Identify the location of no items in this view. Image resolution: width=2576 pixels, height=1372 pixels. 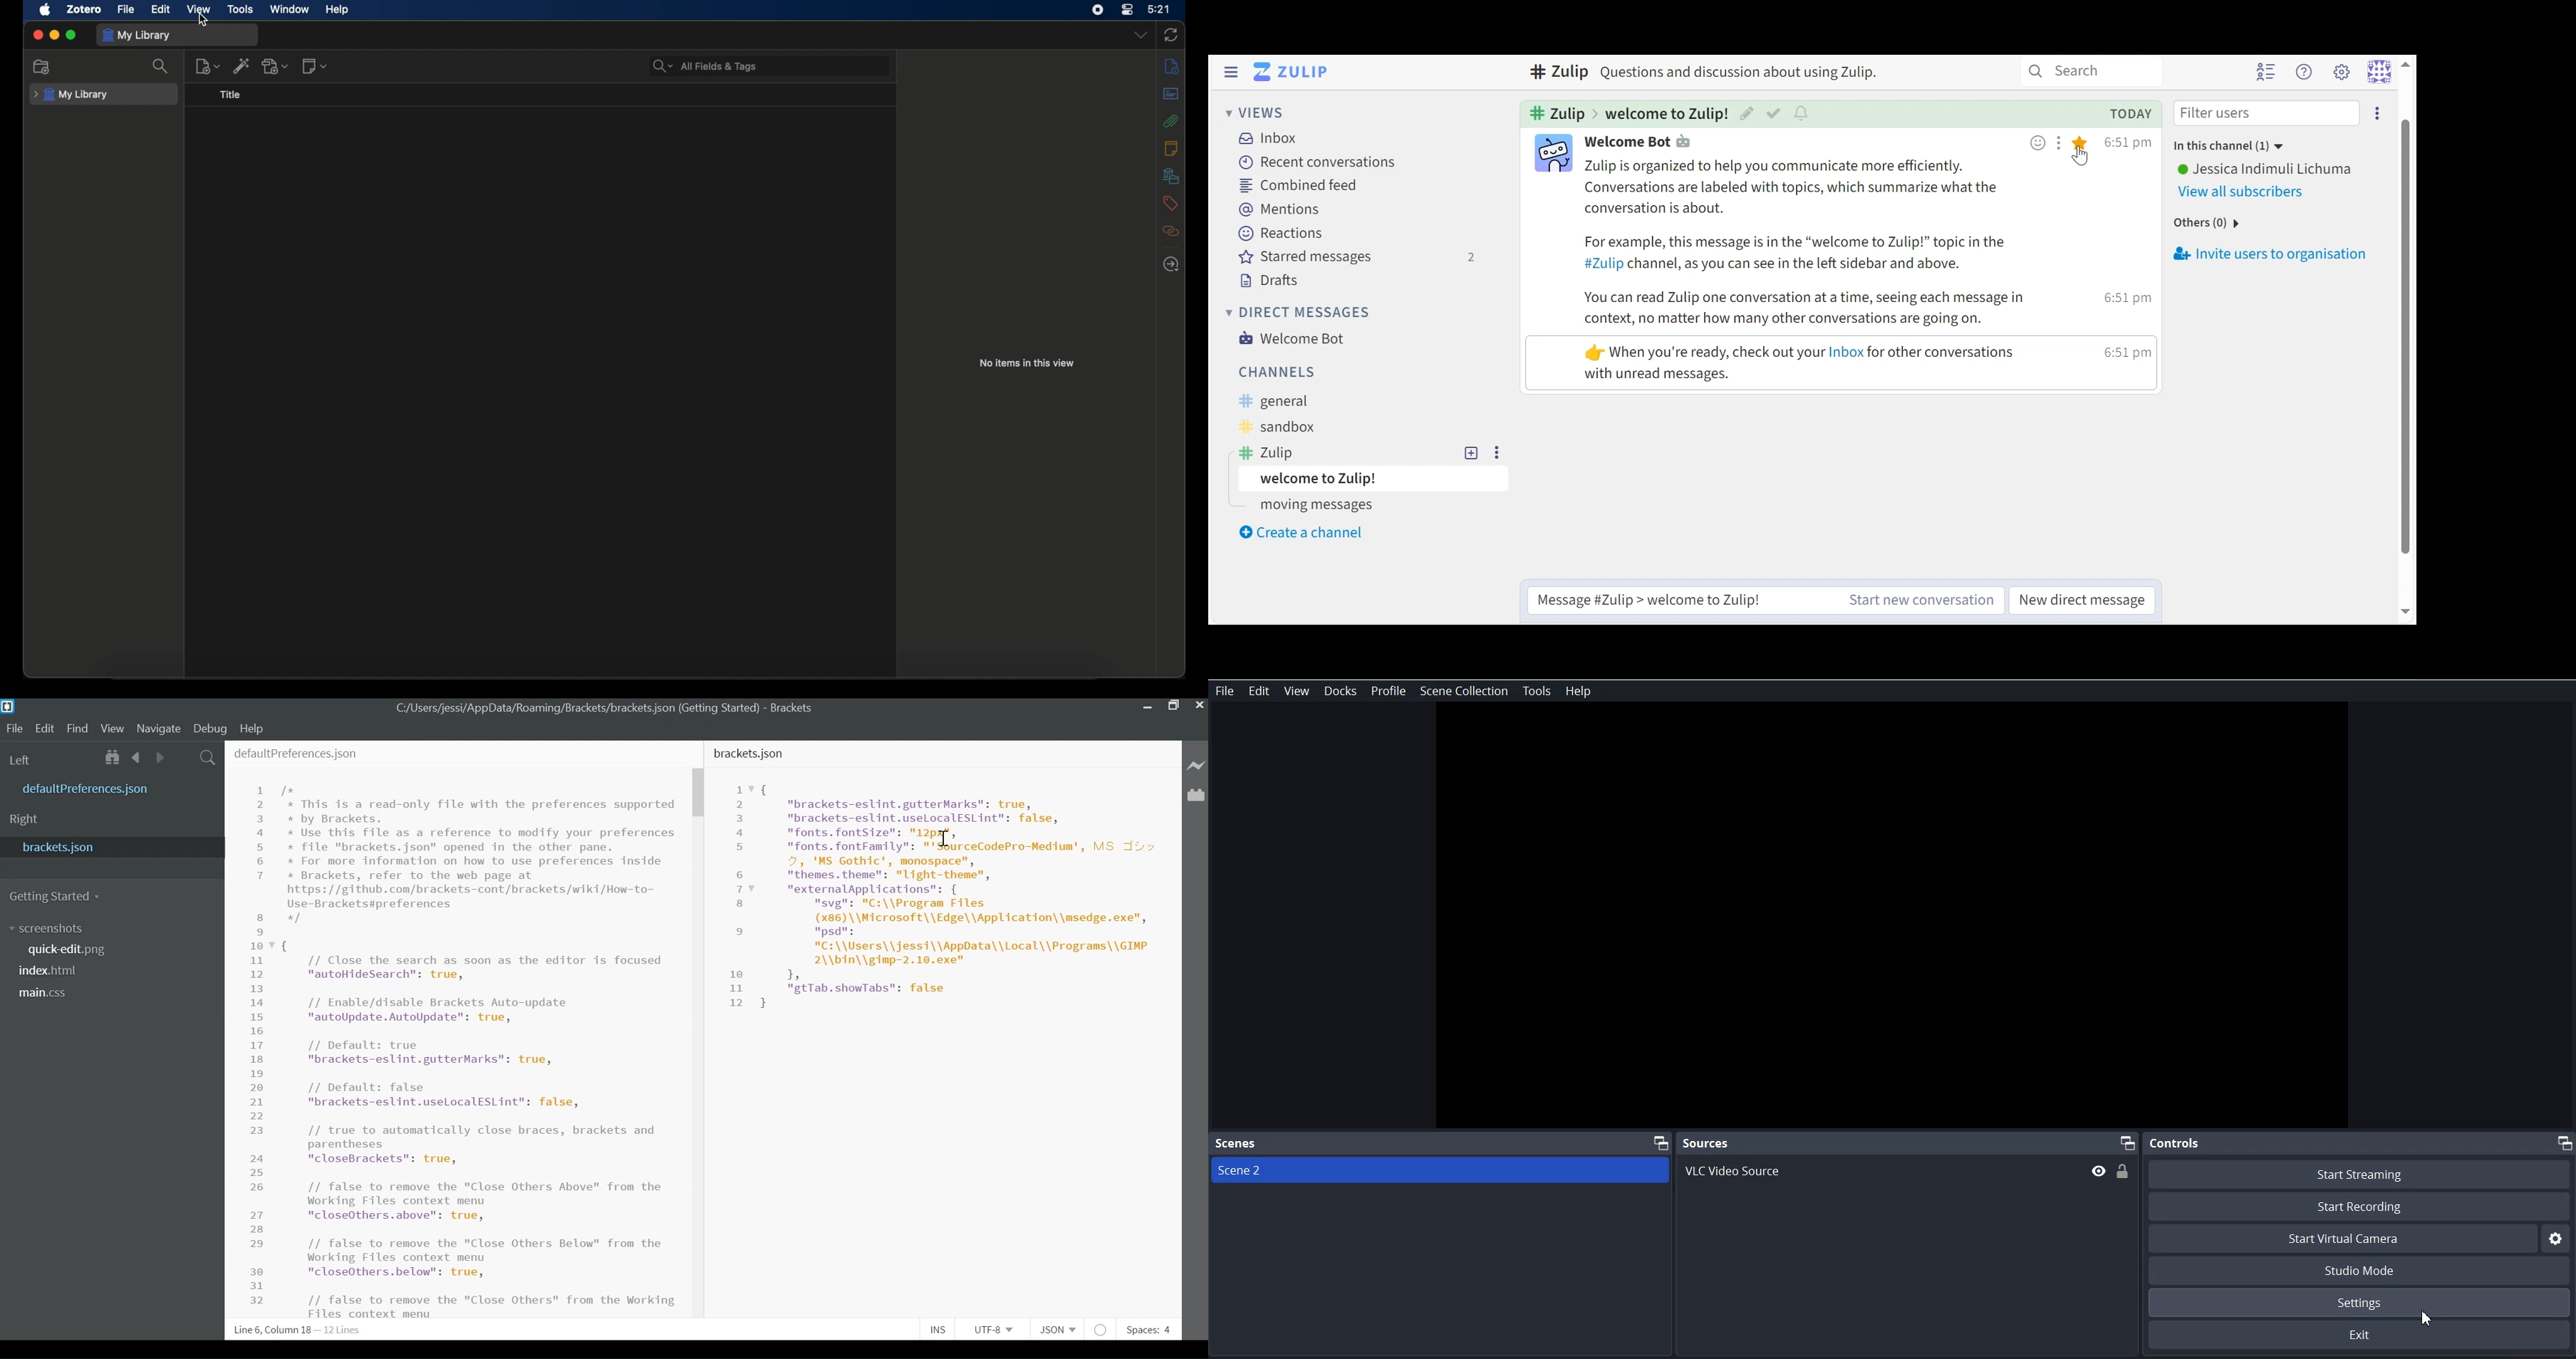
(1027, 362).